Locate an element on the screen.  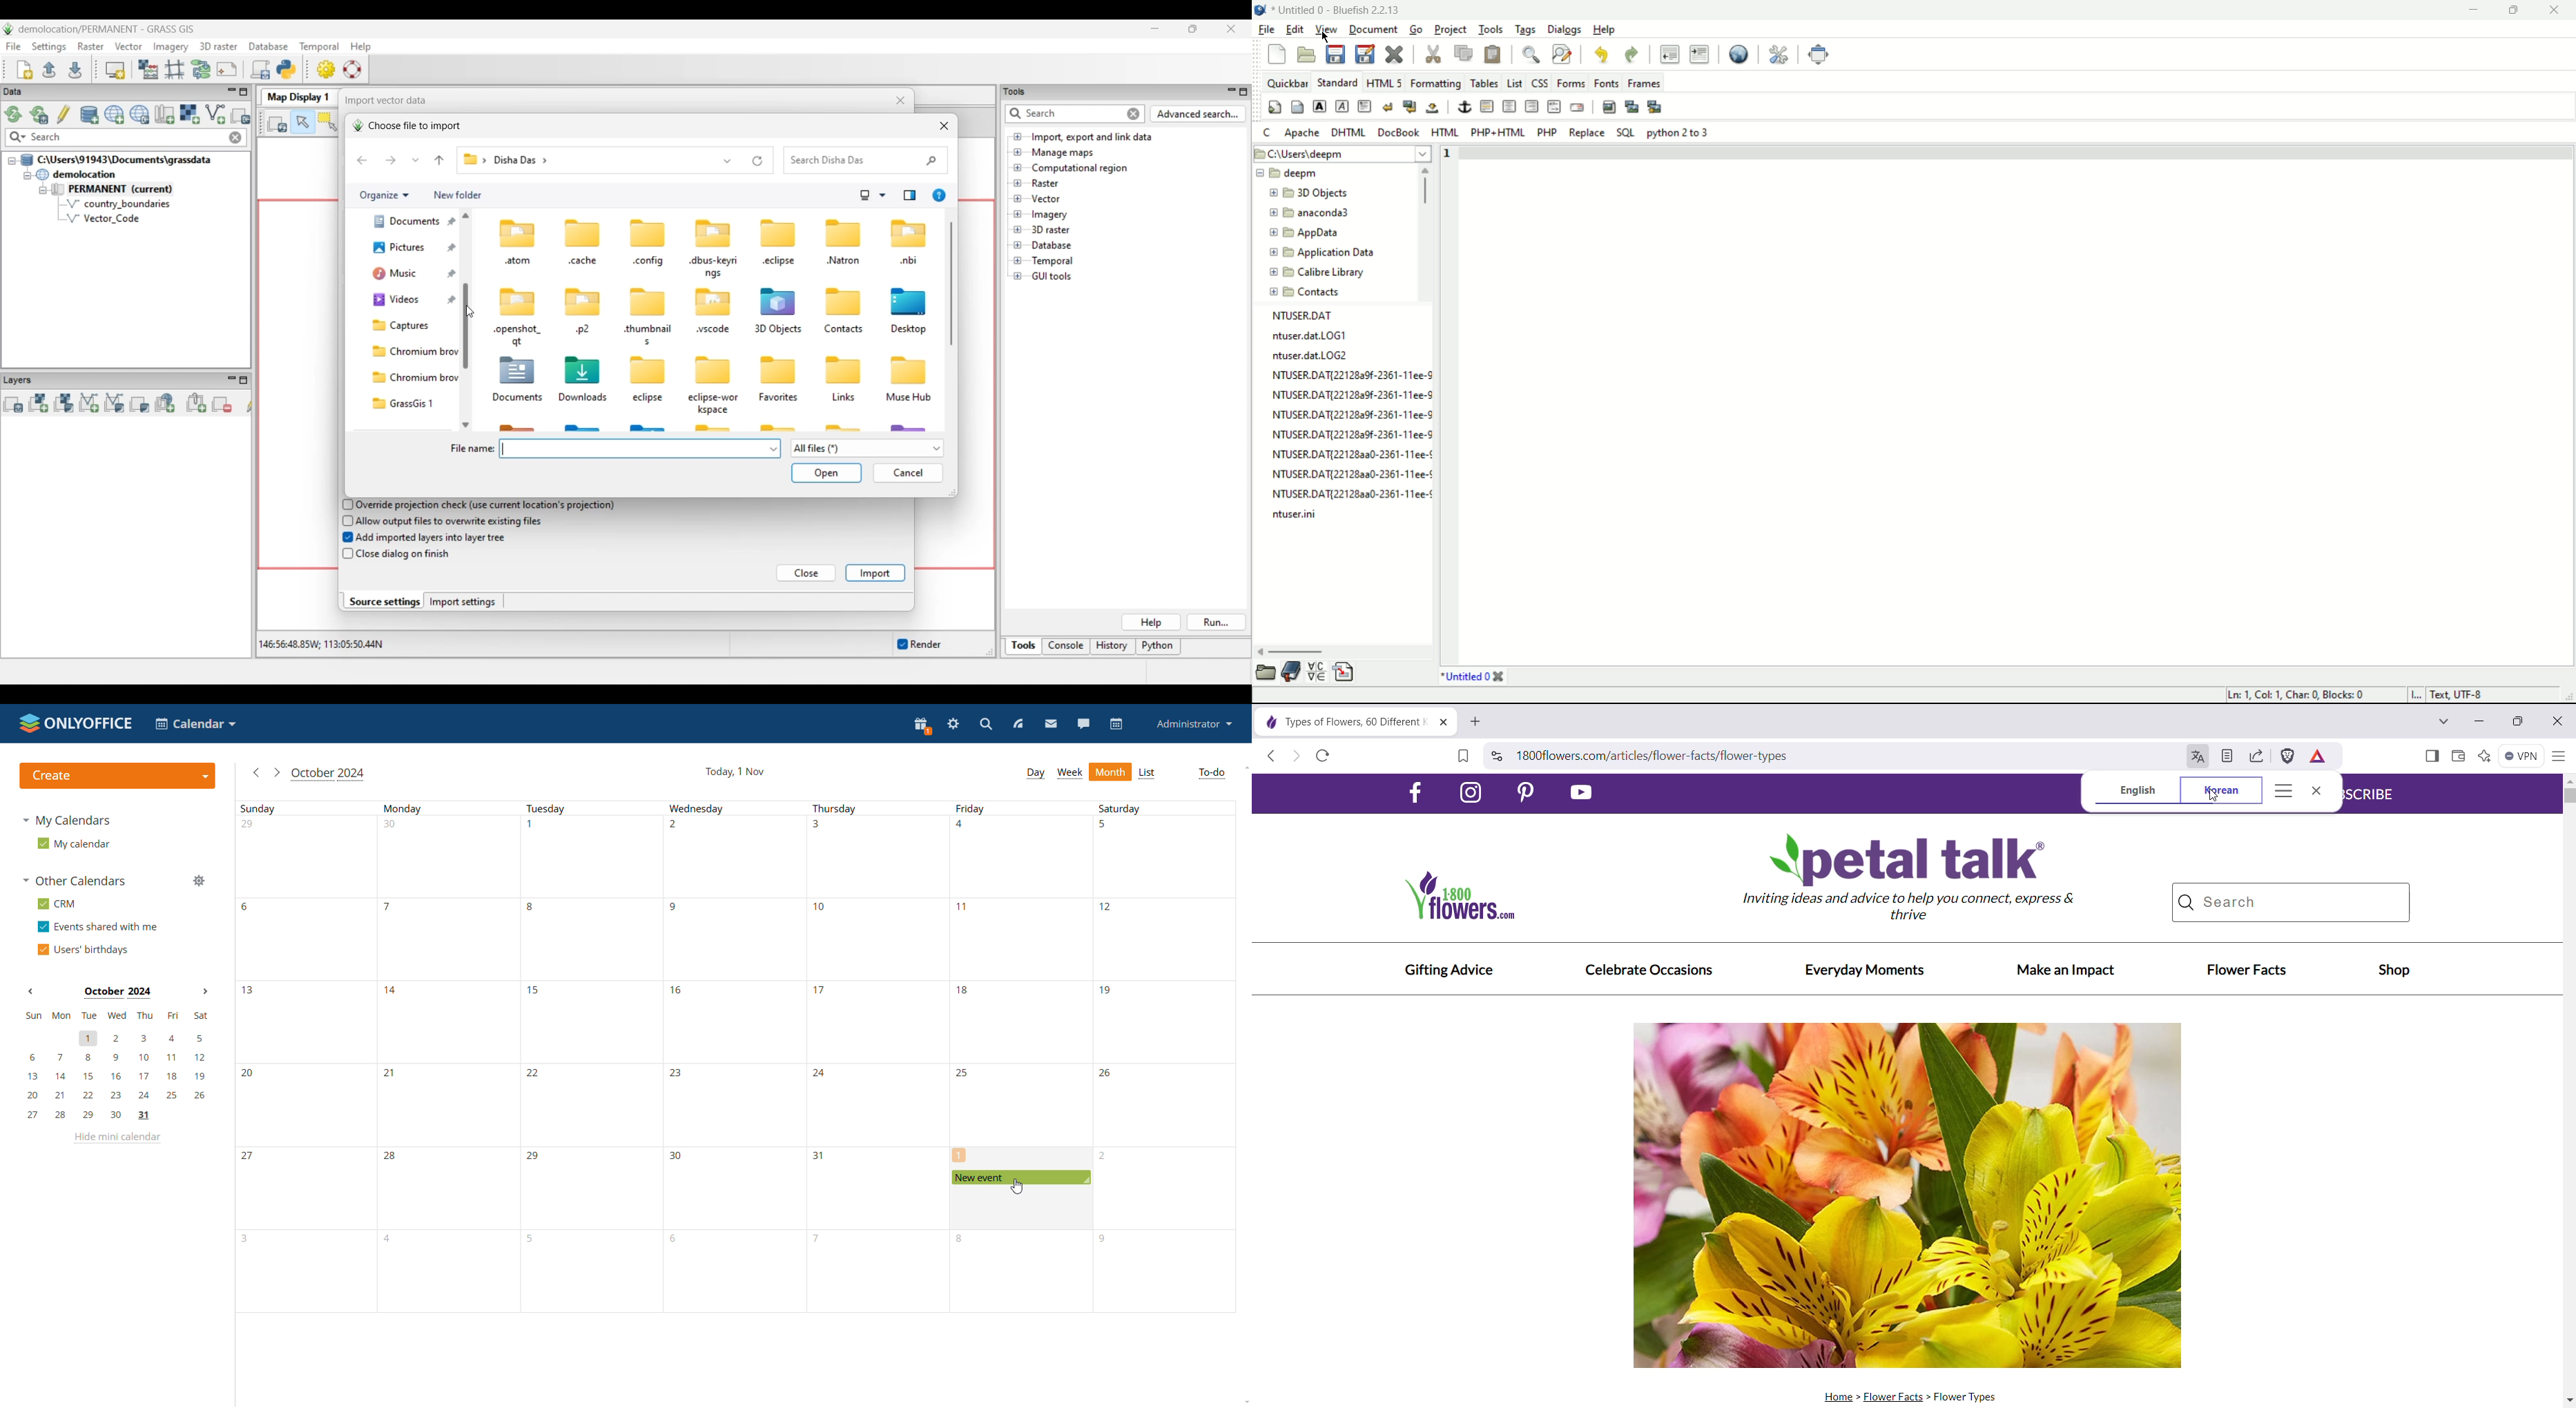
scheduled event is located at coordinates (1020, 1177).